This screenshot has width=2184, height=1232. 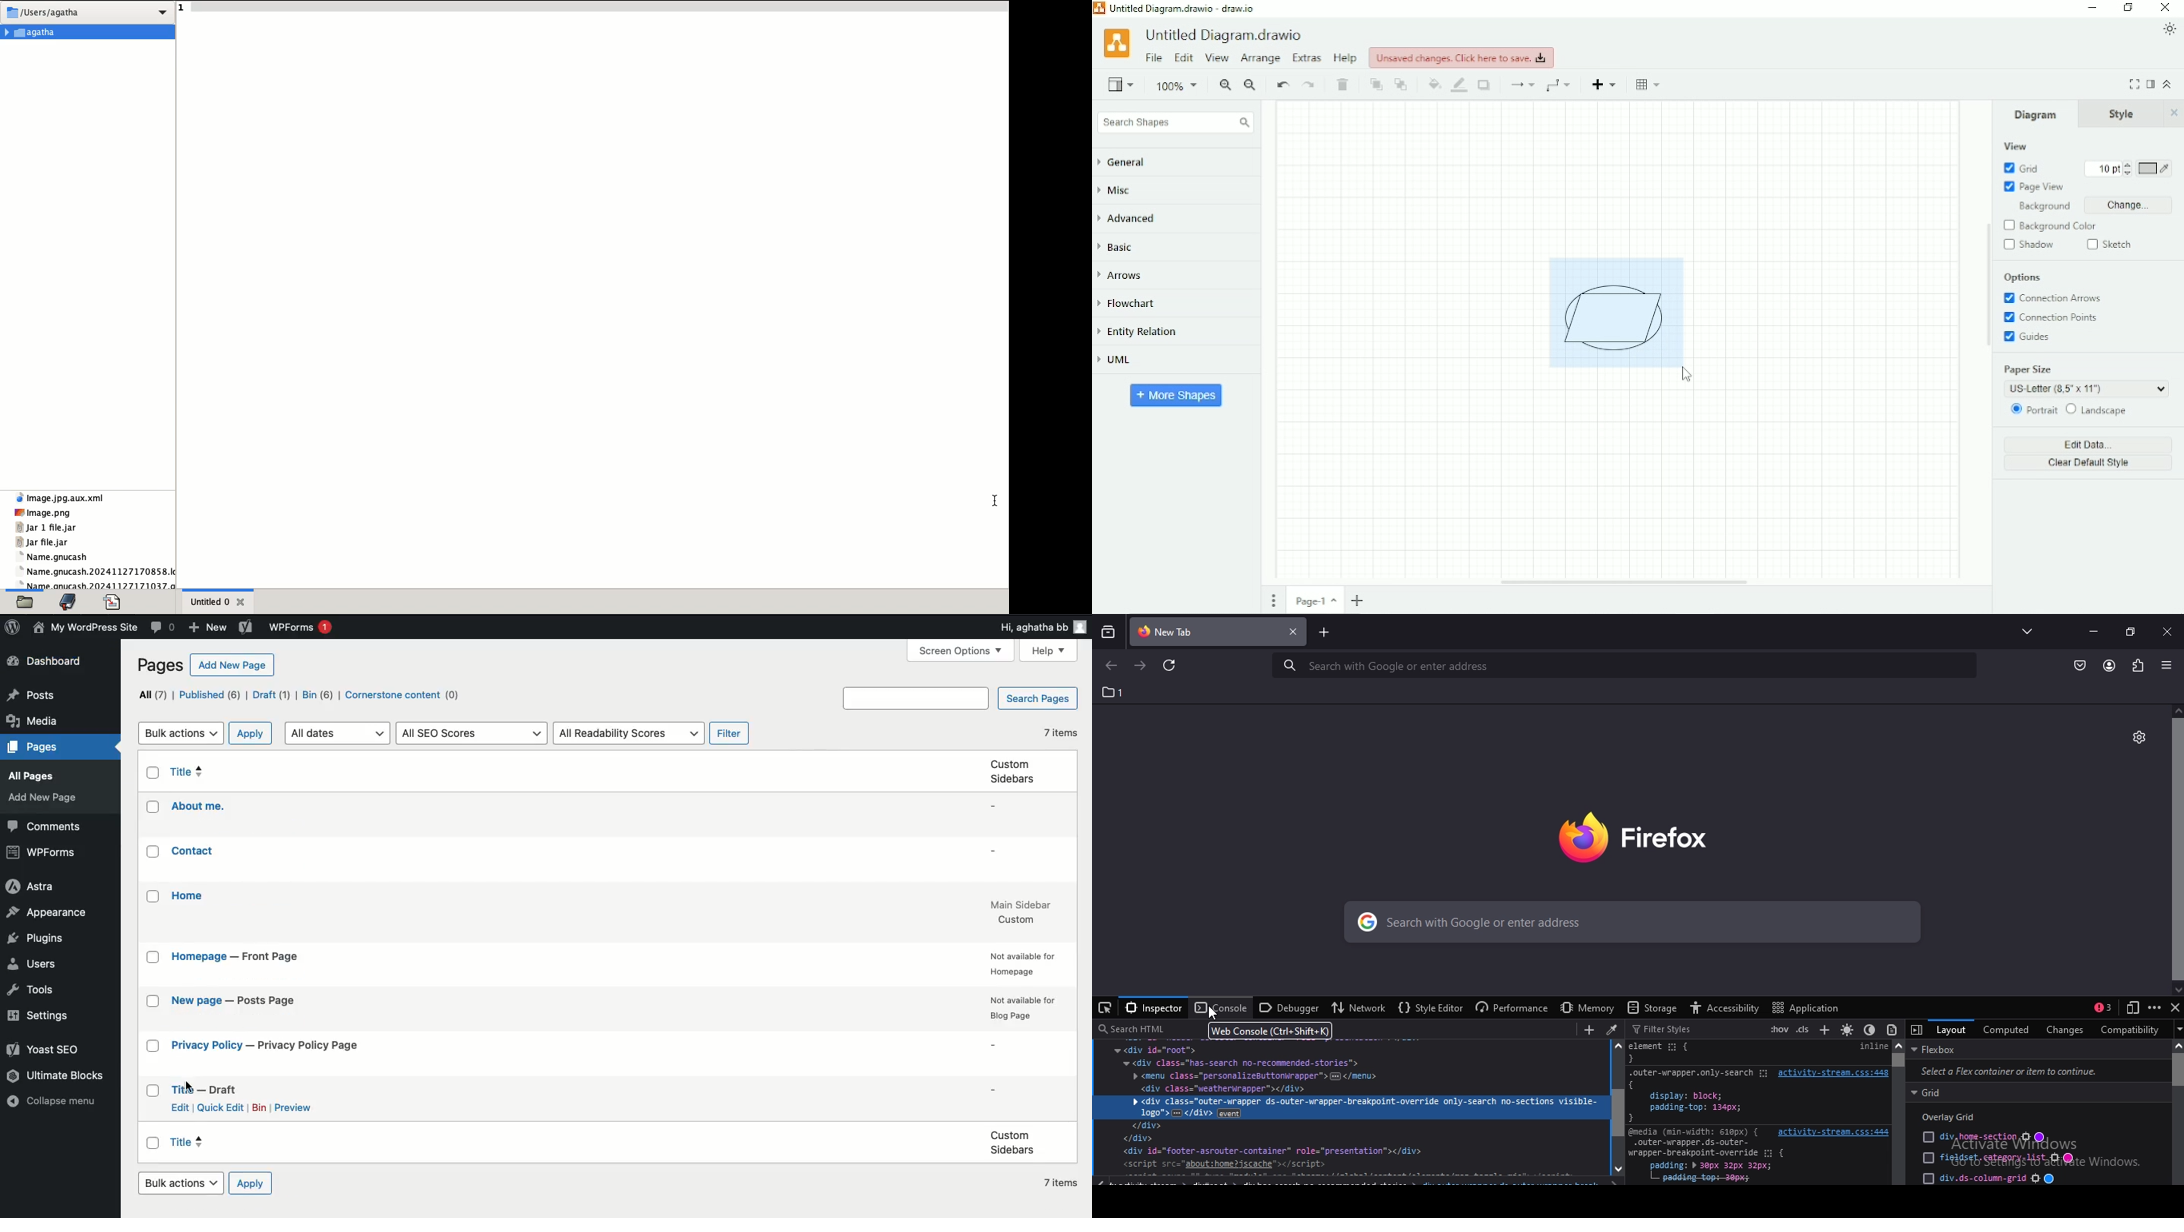 I want to click on Collapse/Expand, so click(x=2168, y=83).